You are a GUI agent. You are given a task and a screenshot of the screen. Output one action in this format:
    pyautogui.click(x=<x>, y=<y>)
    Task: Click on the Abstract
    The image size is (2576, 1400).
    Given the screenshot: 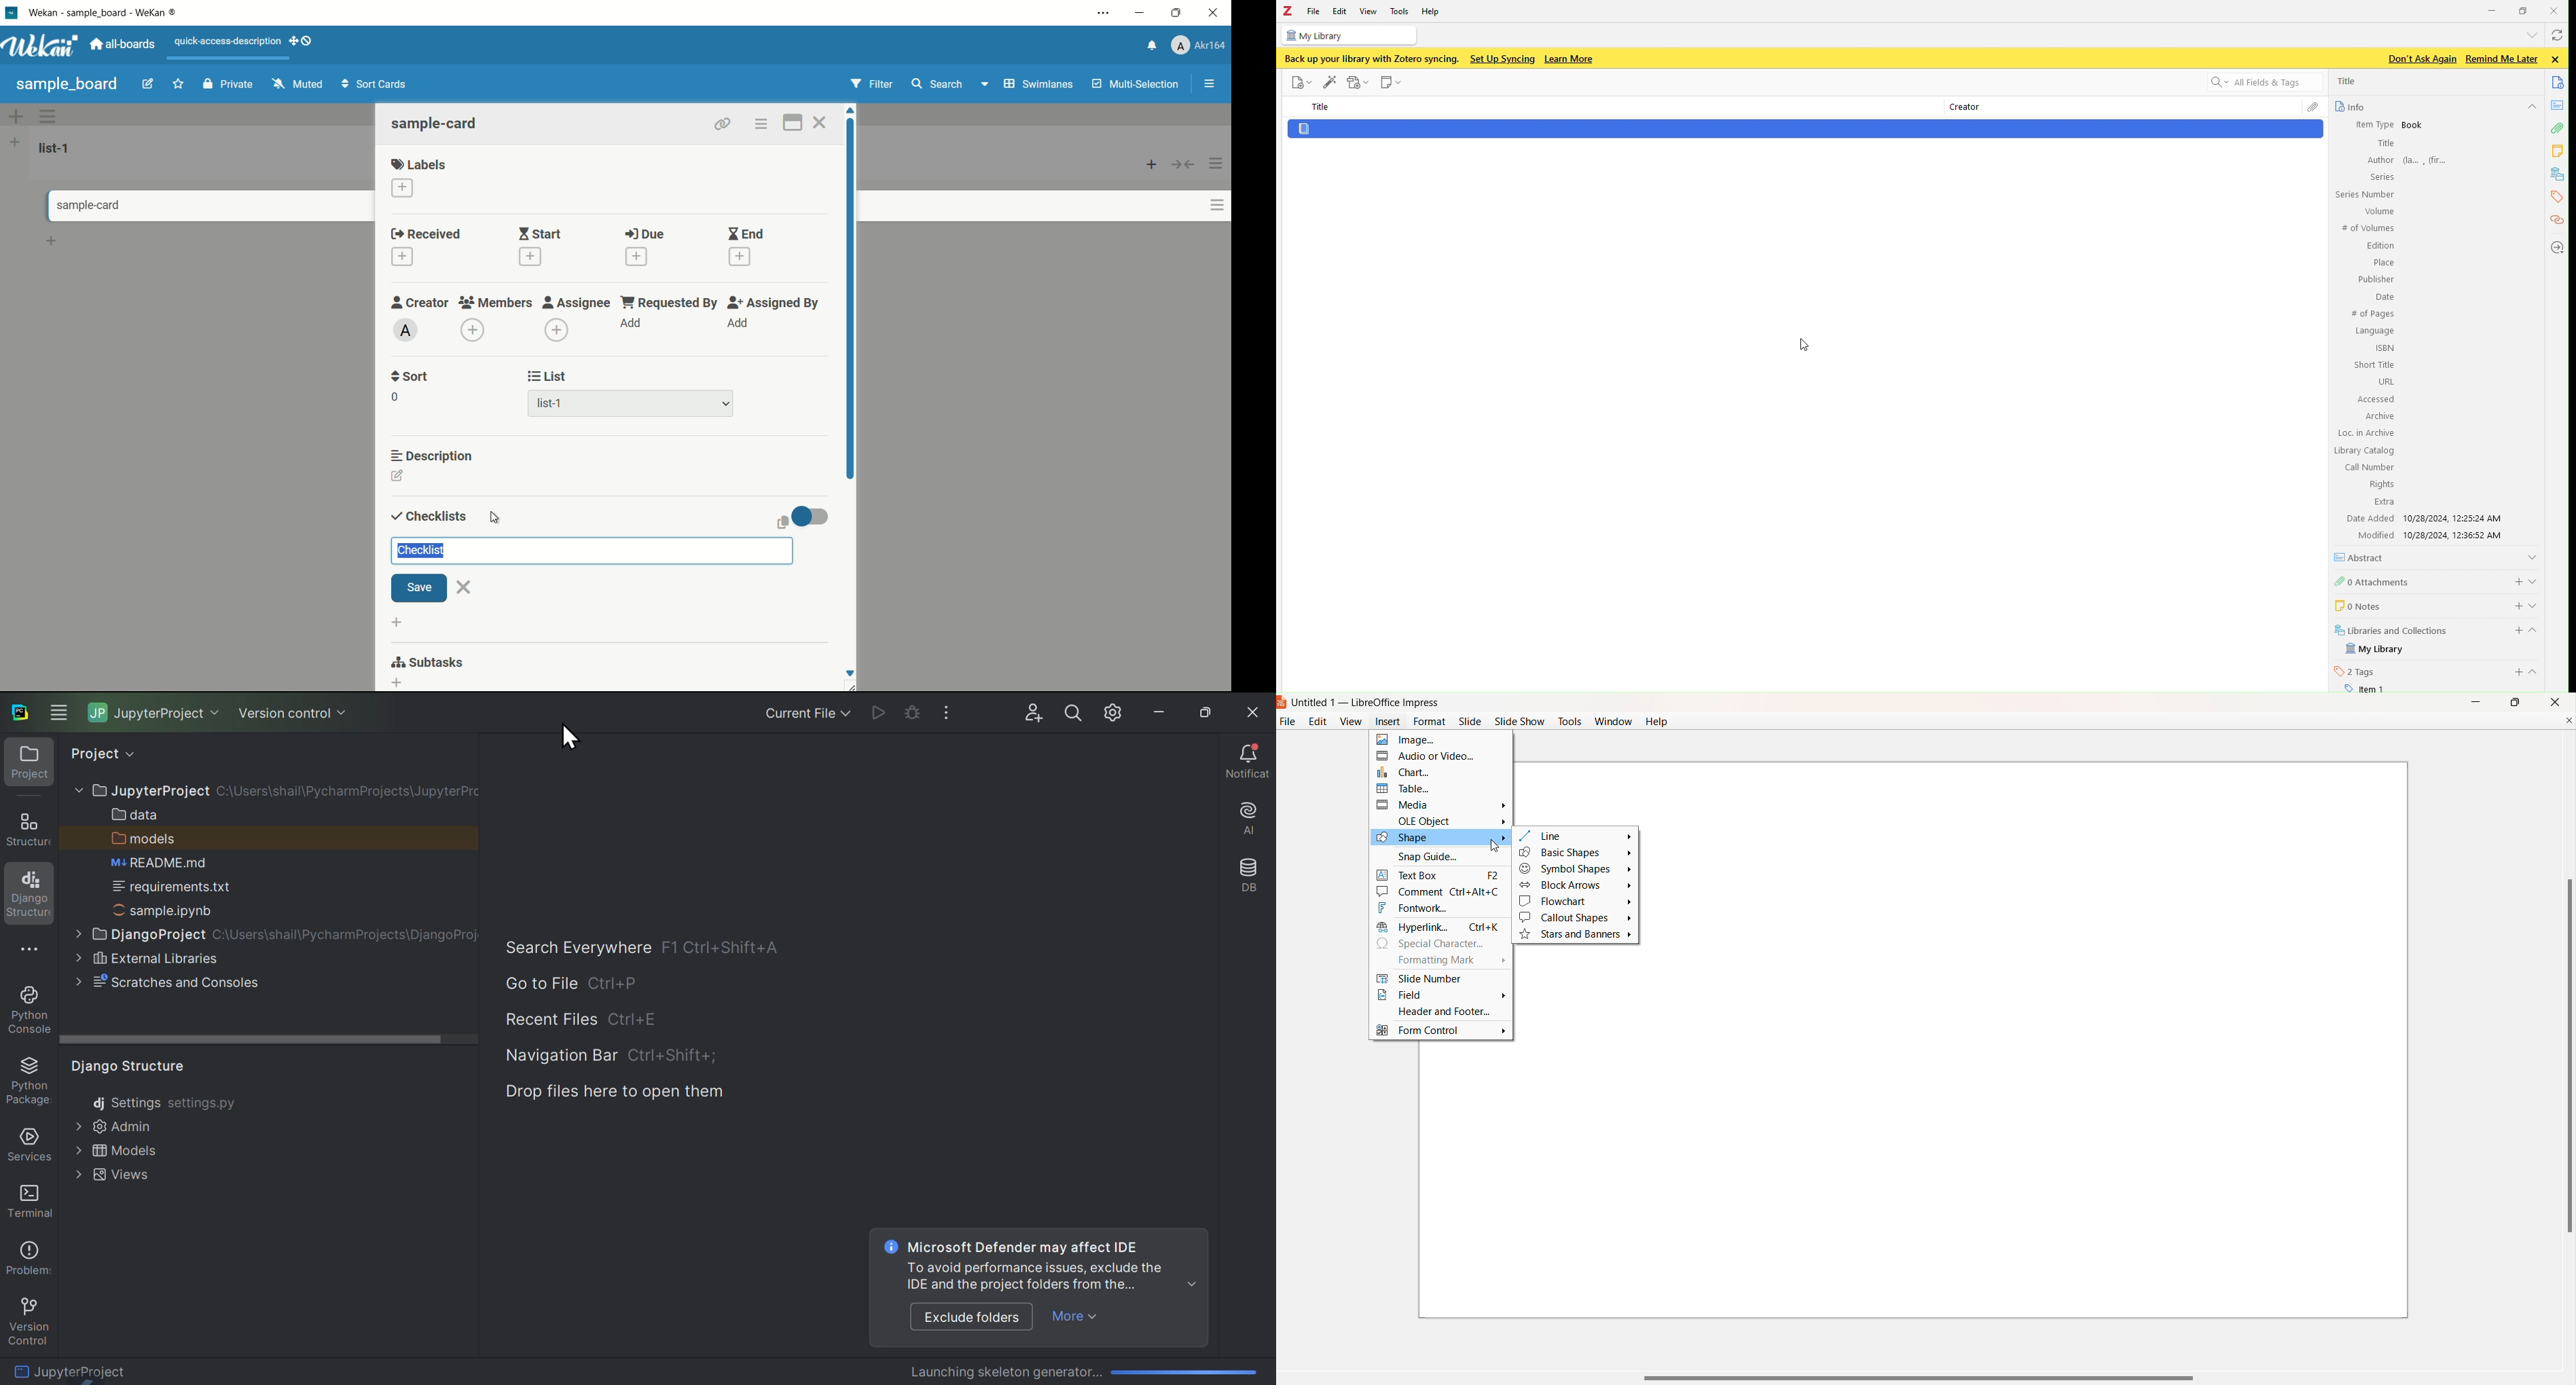 What is the action you would take?
    pyautogui.click(x=2364, y=557)
    